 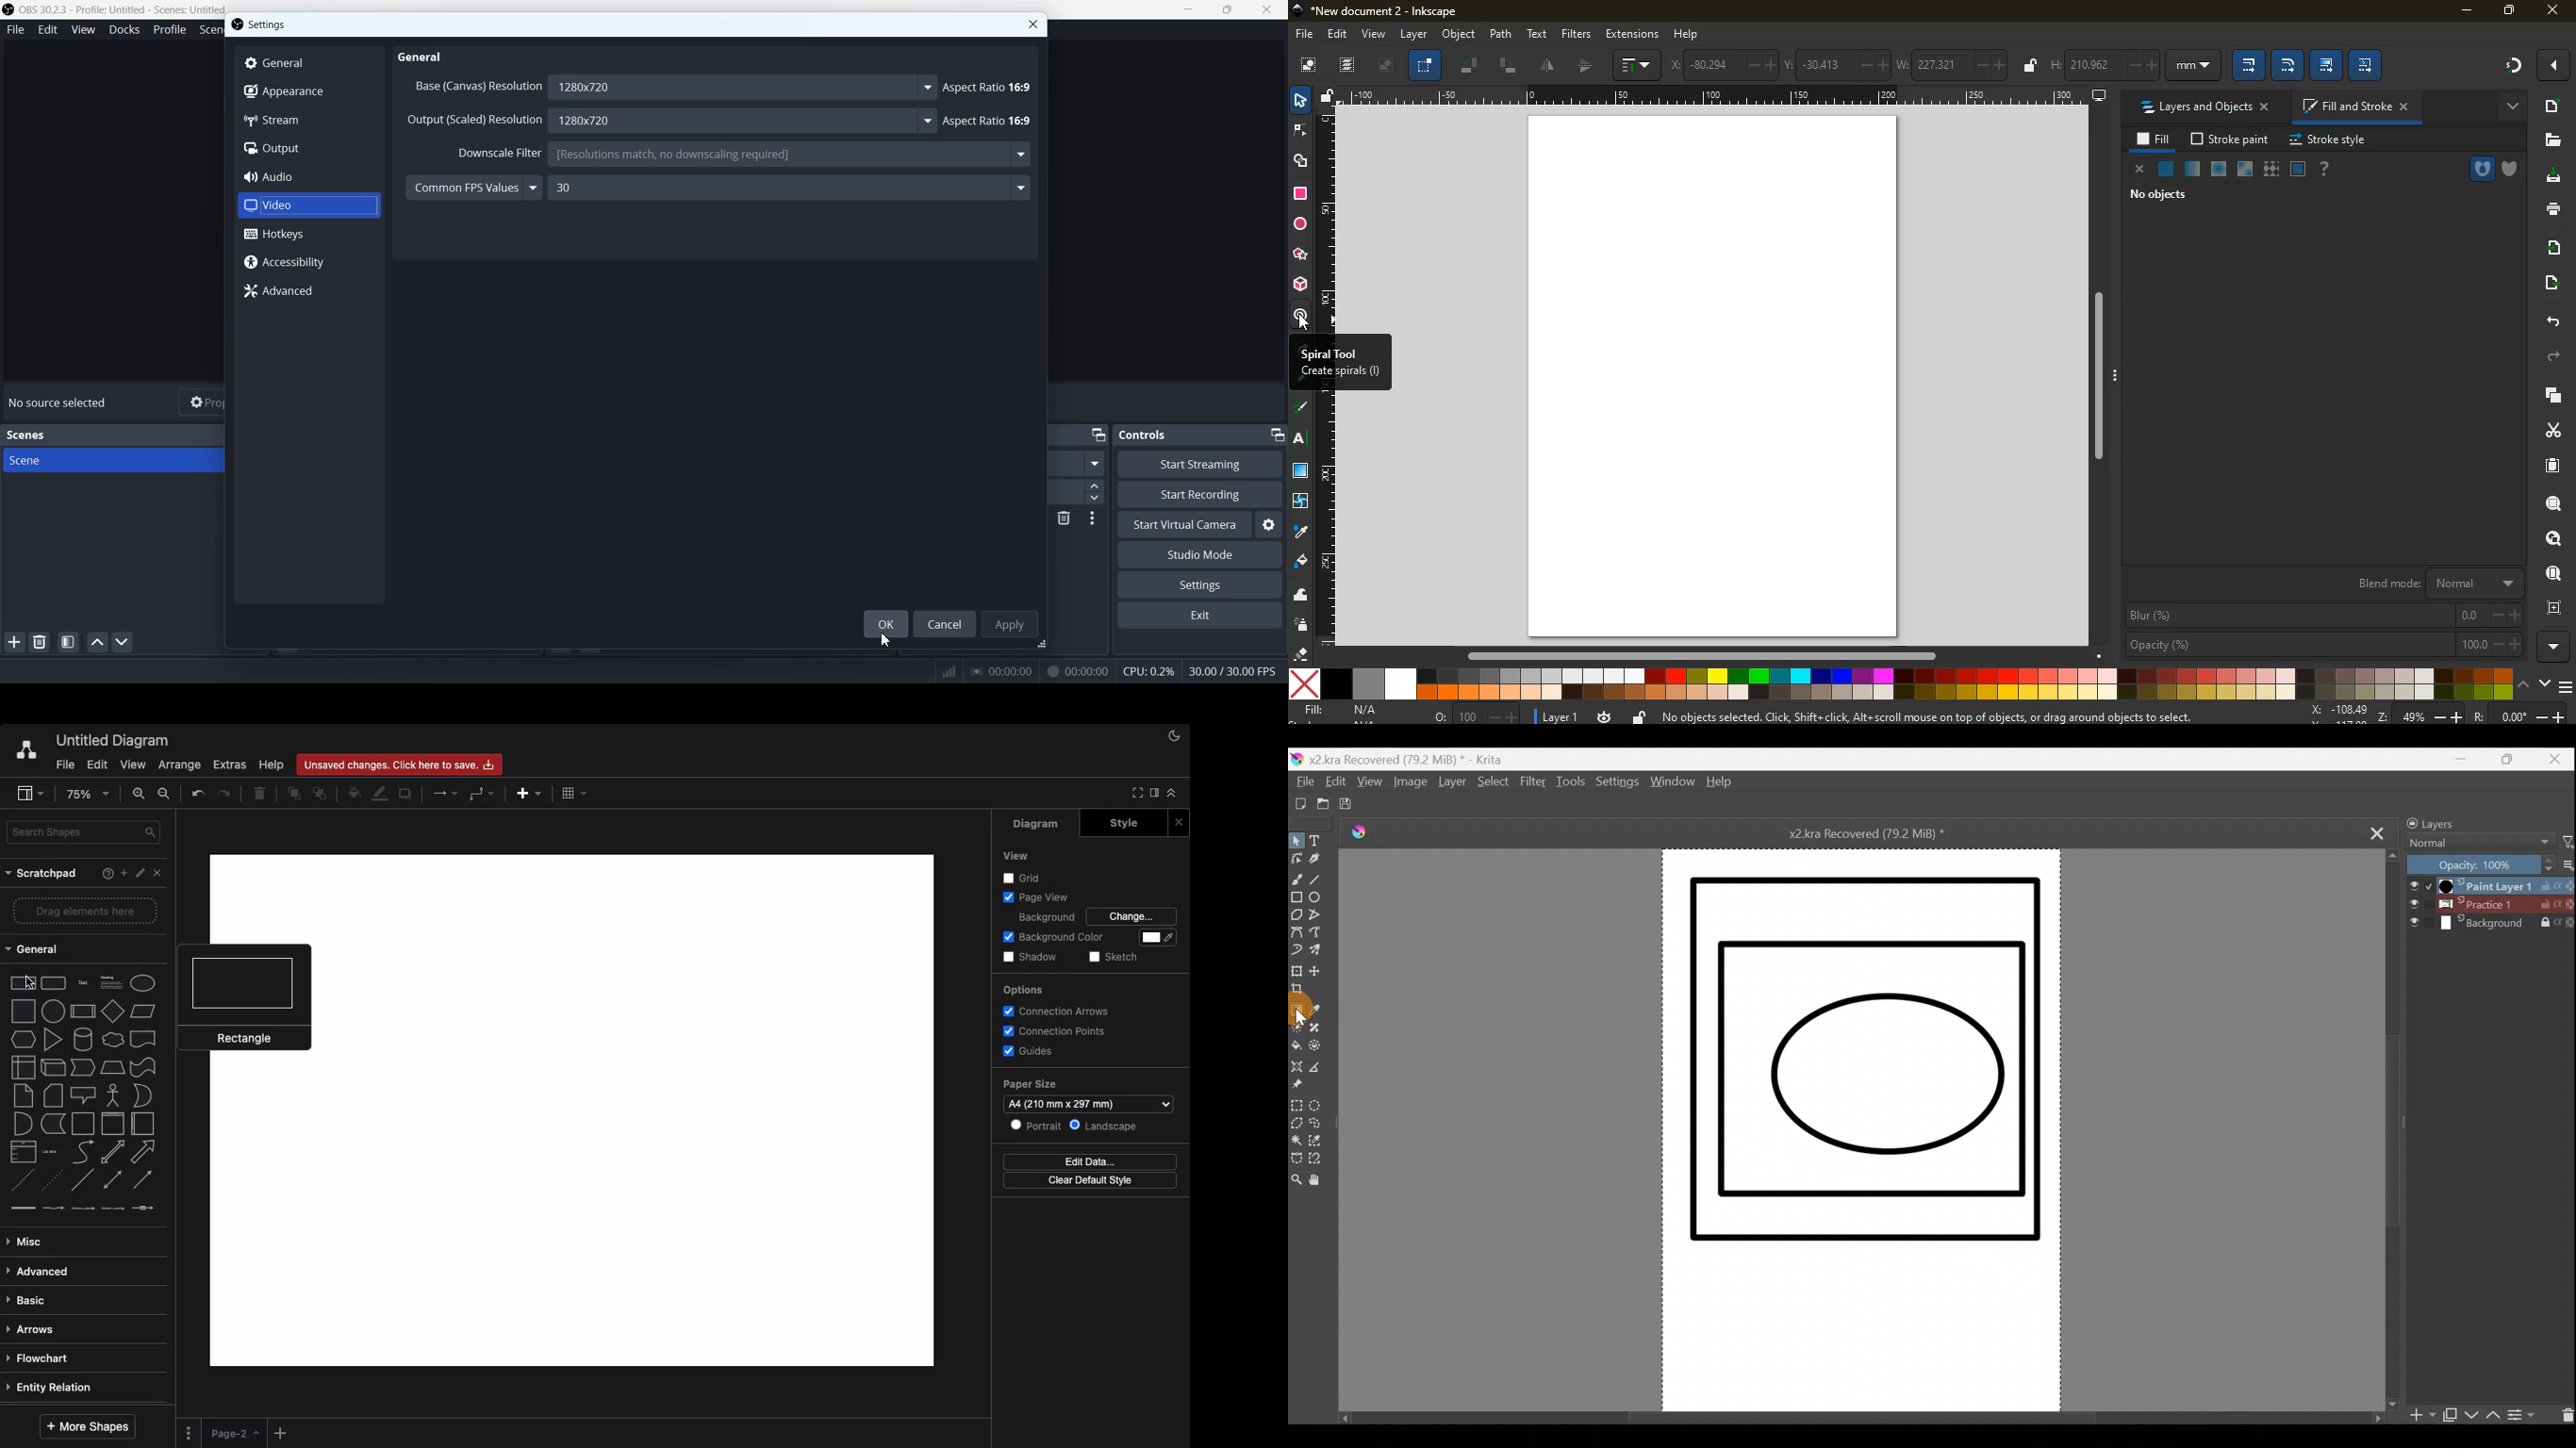 What do you see at coordinates (61, 404) in the screenshot?
I see `No source selected` at bounding box center [61, 404].